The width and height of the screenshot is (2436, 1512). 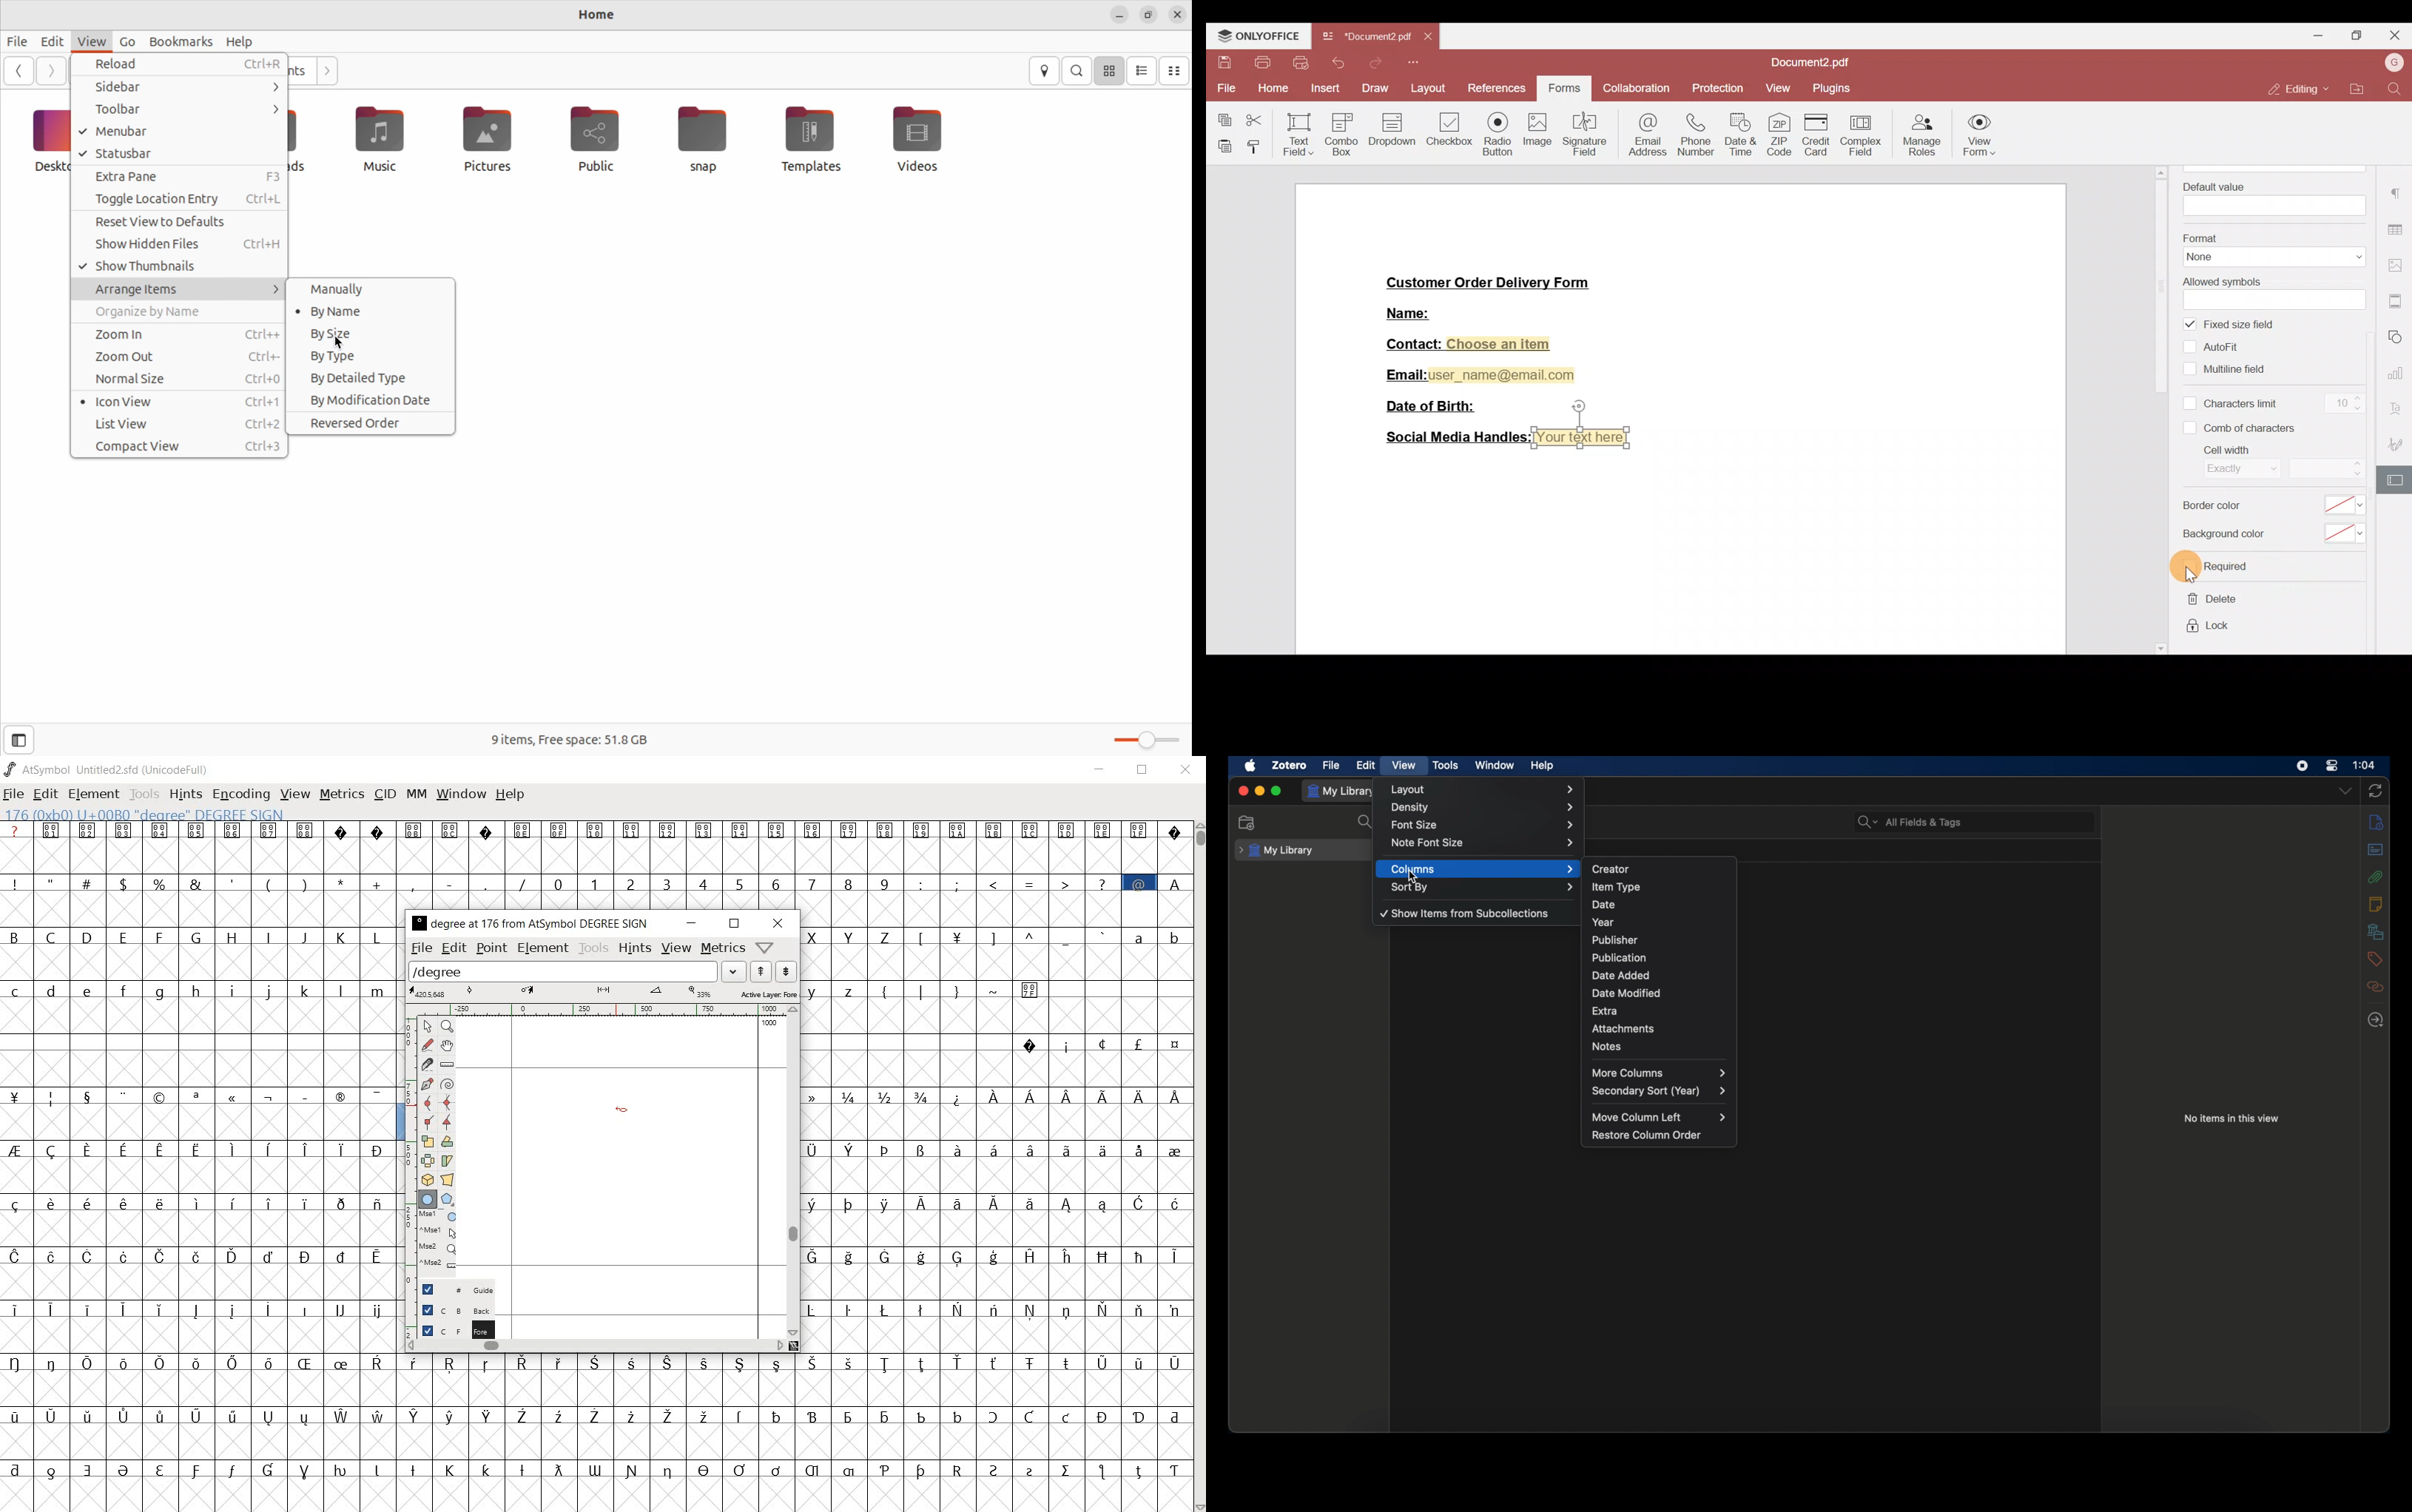 What do you see at coordinates (2217, 347) in the screenshot?
I see `Autofill` at bounding box center [2217, 347].